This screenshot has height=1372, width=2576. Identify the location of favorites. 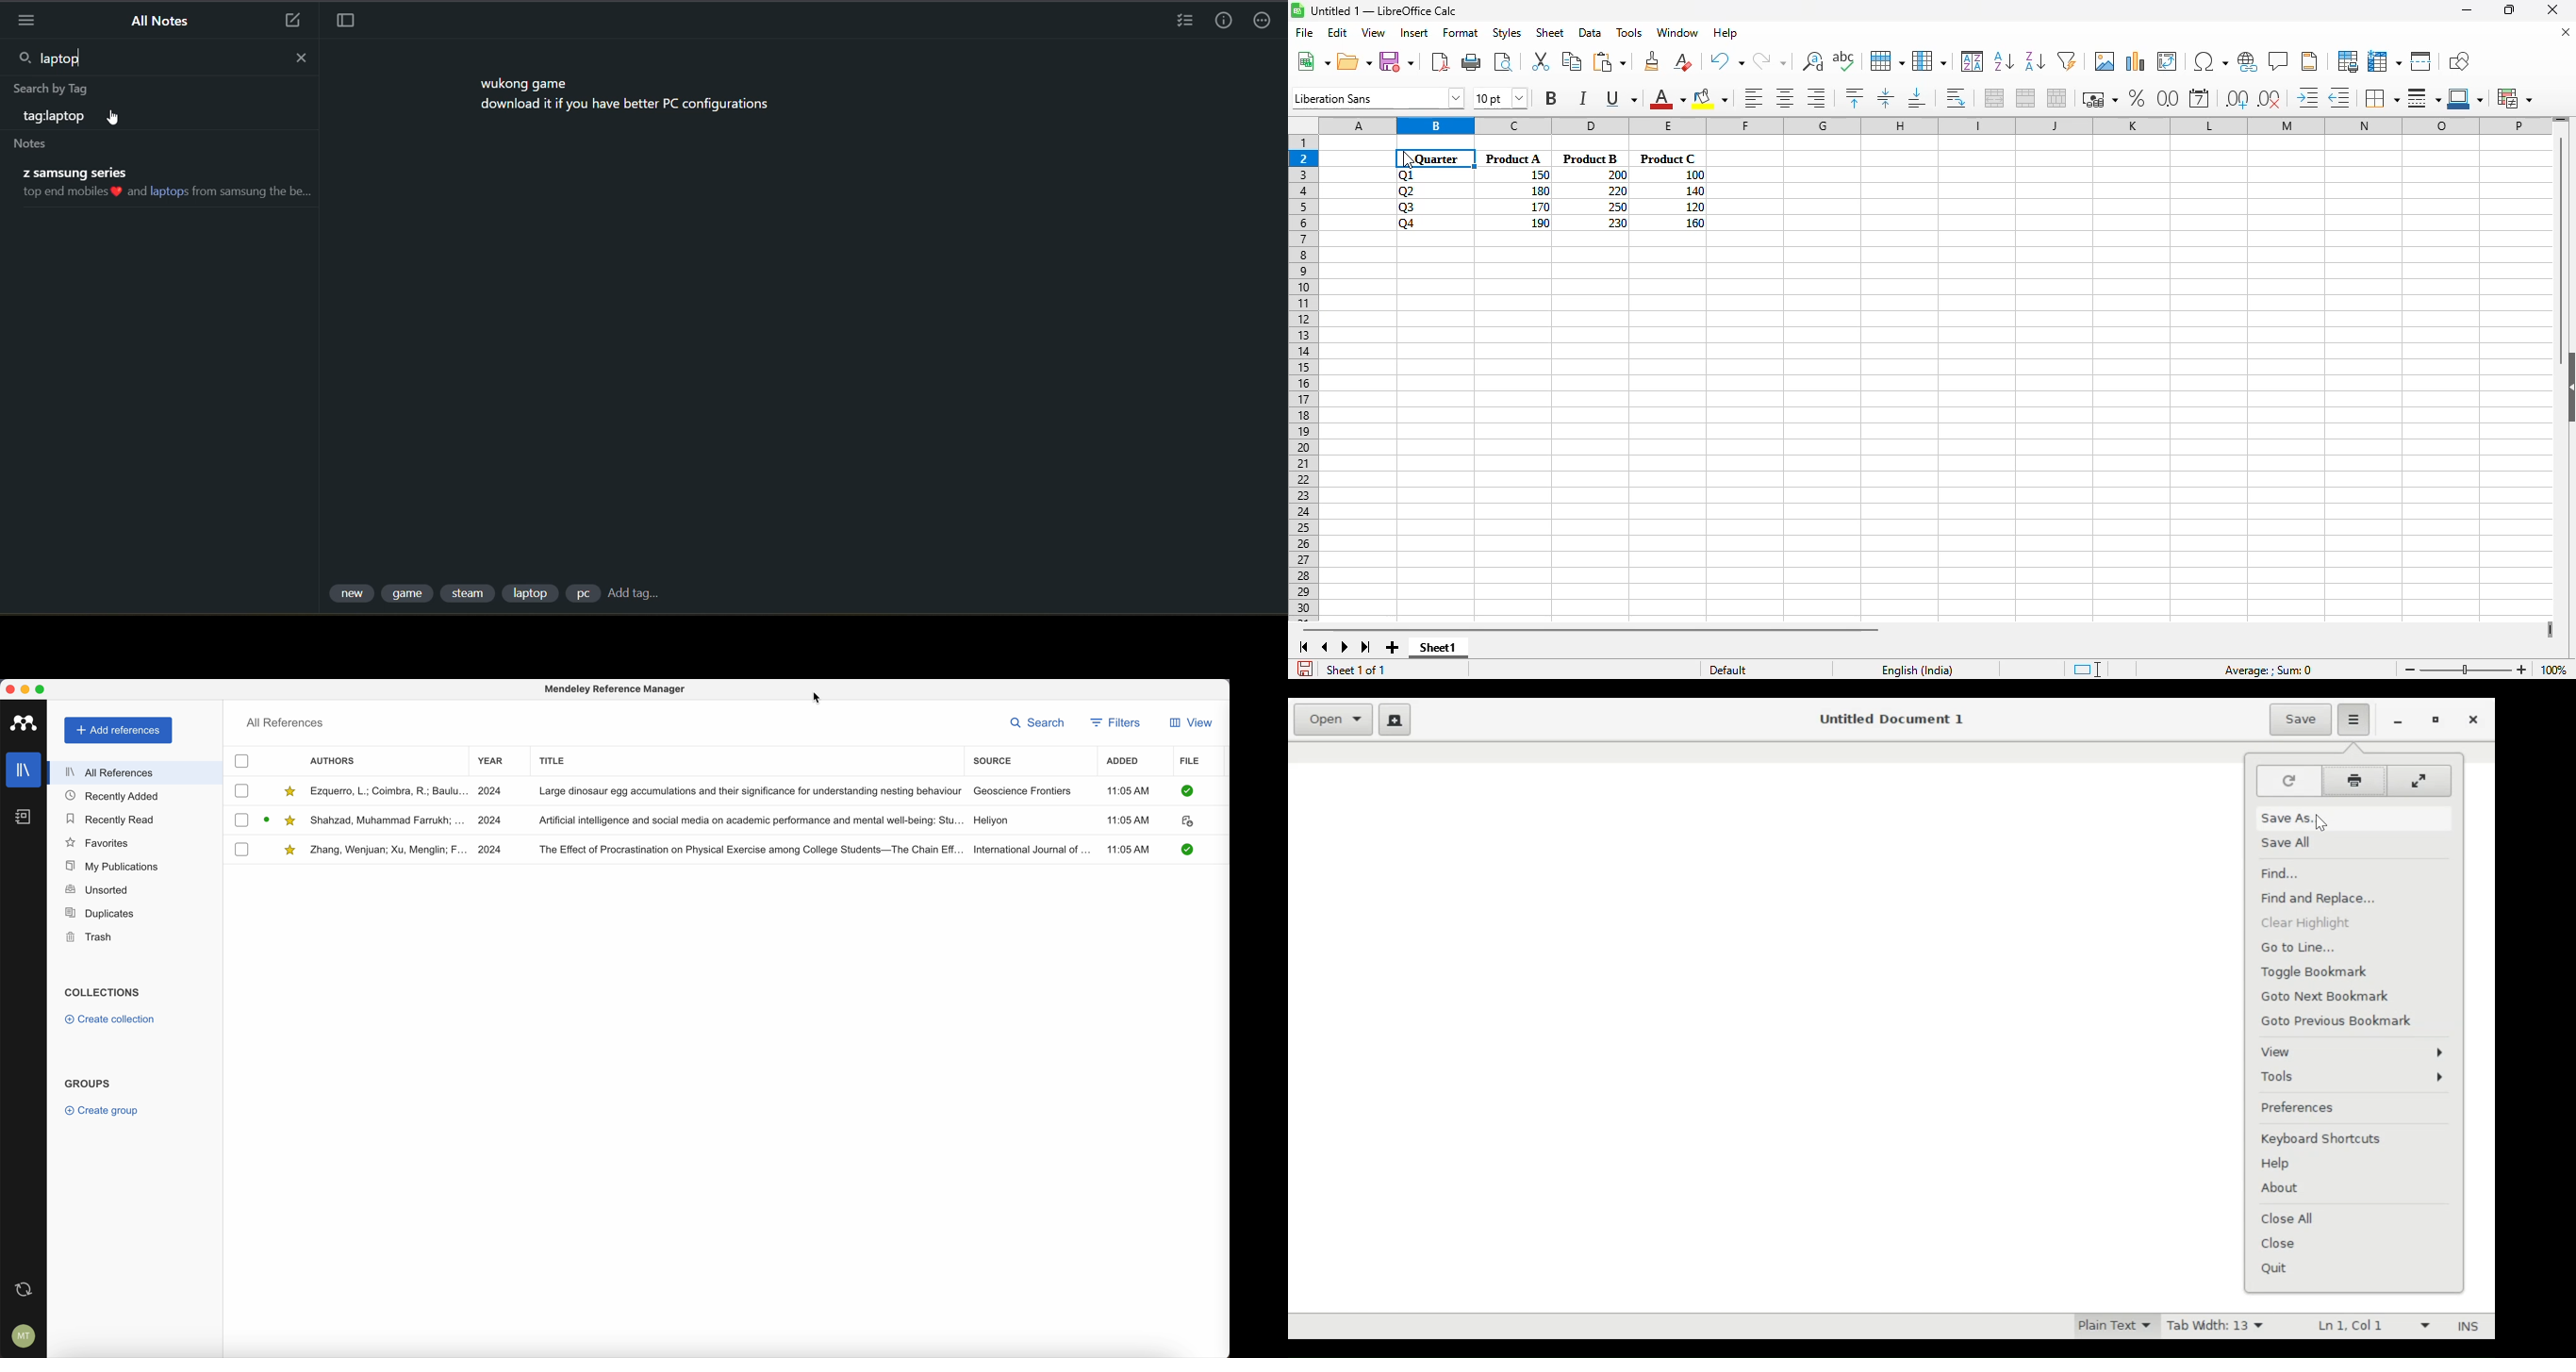
(99, 842).